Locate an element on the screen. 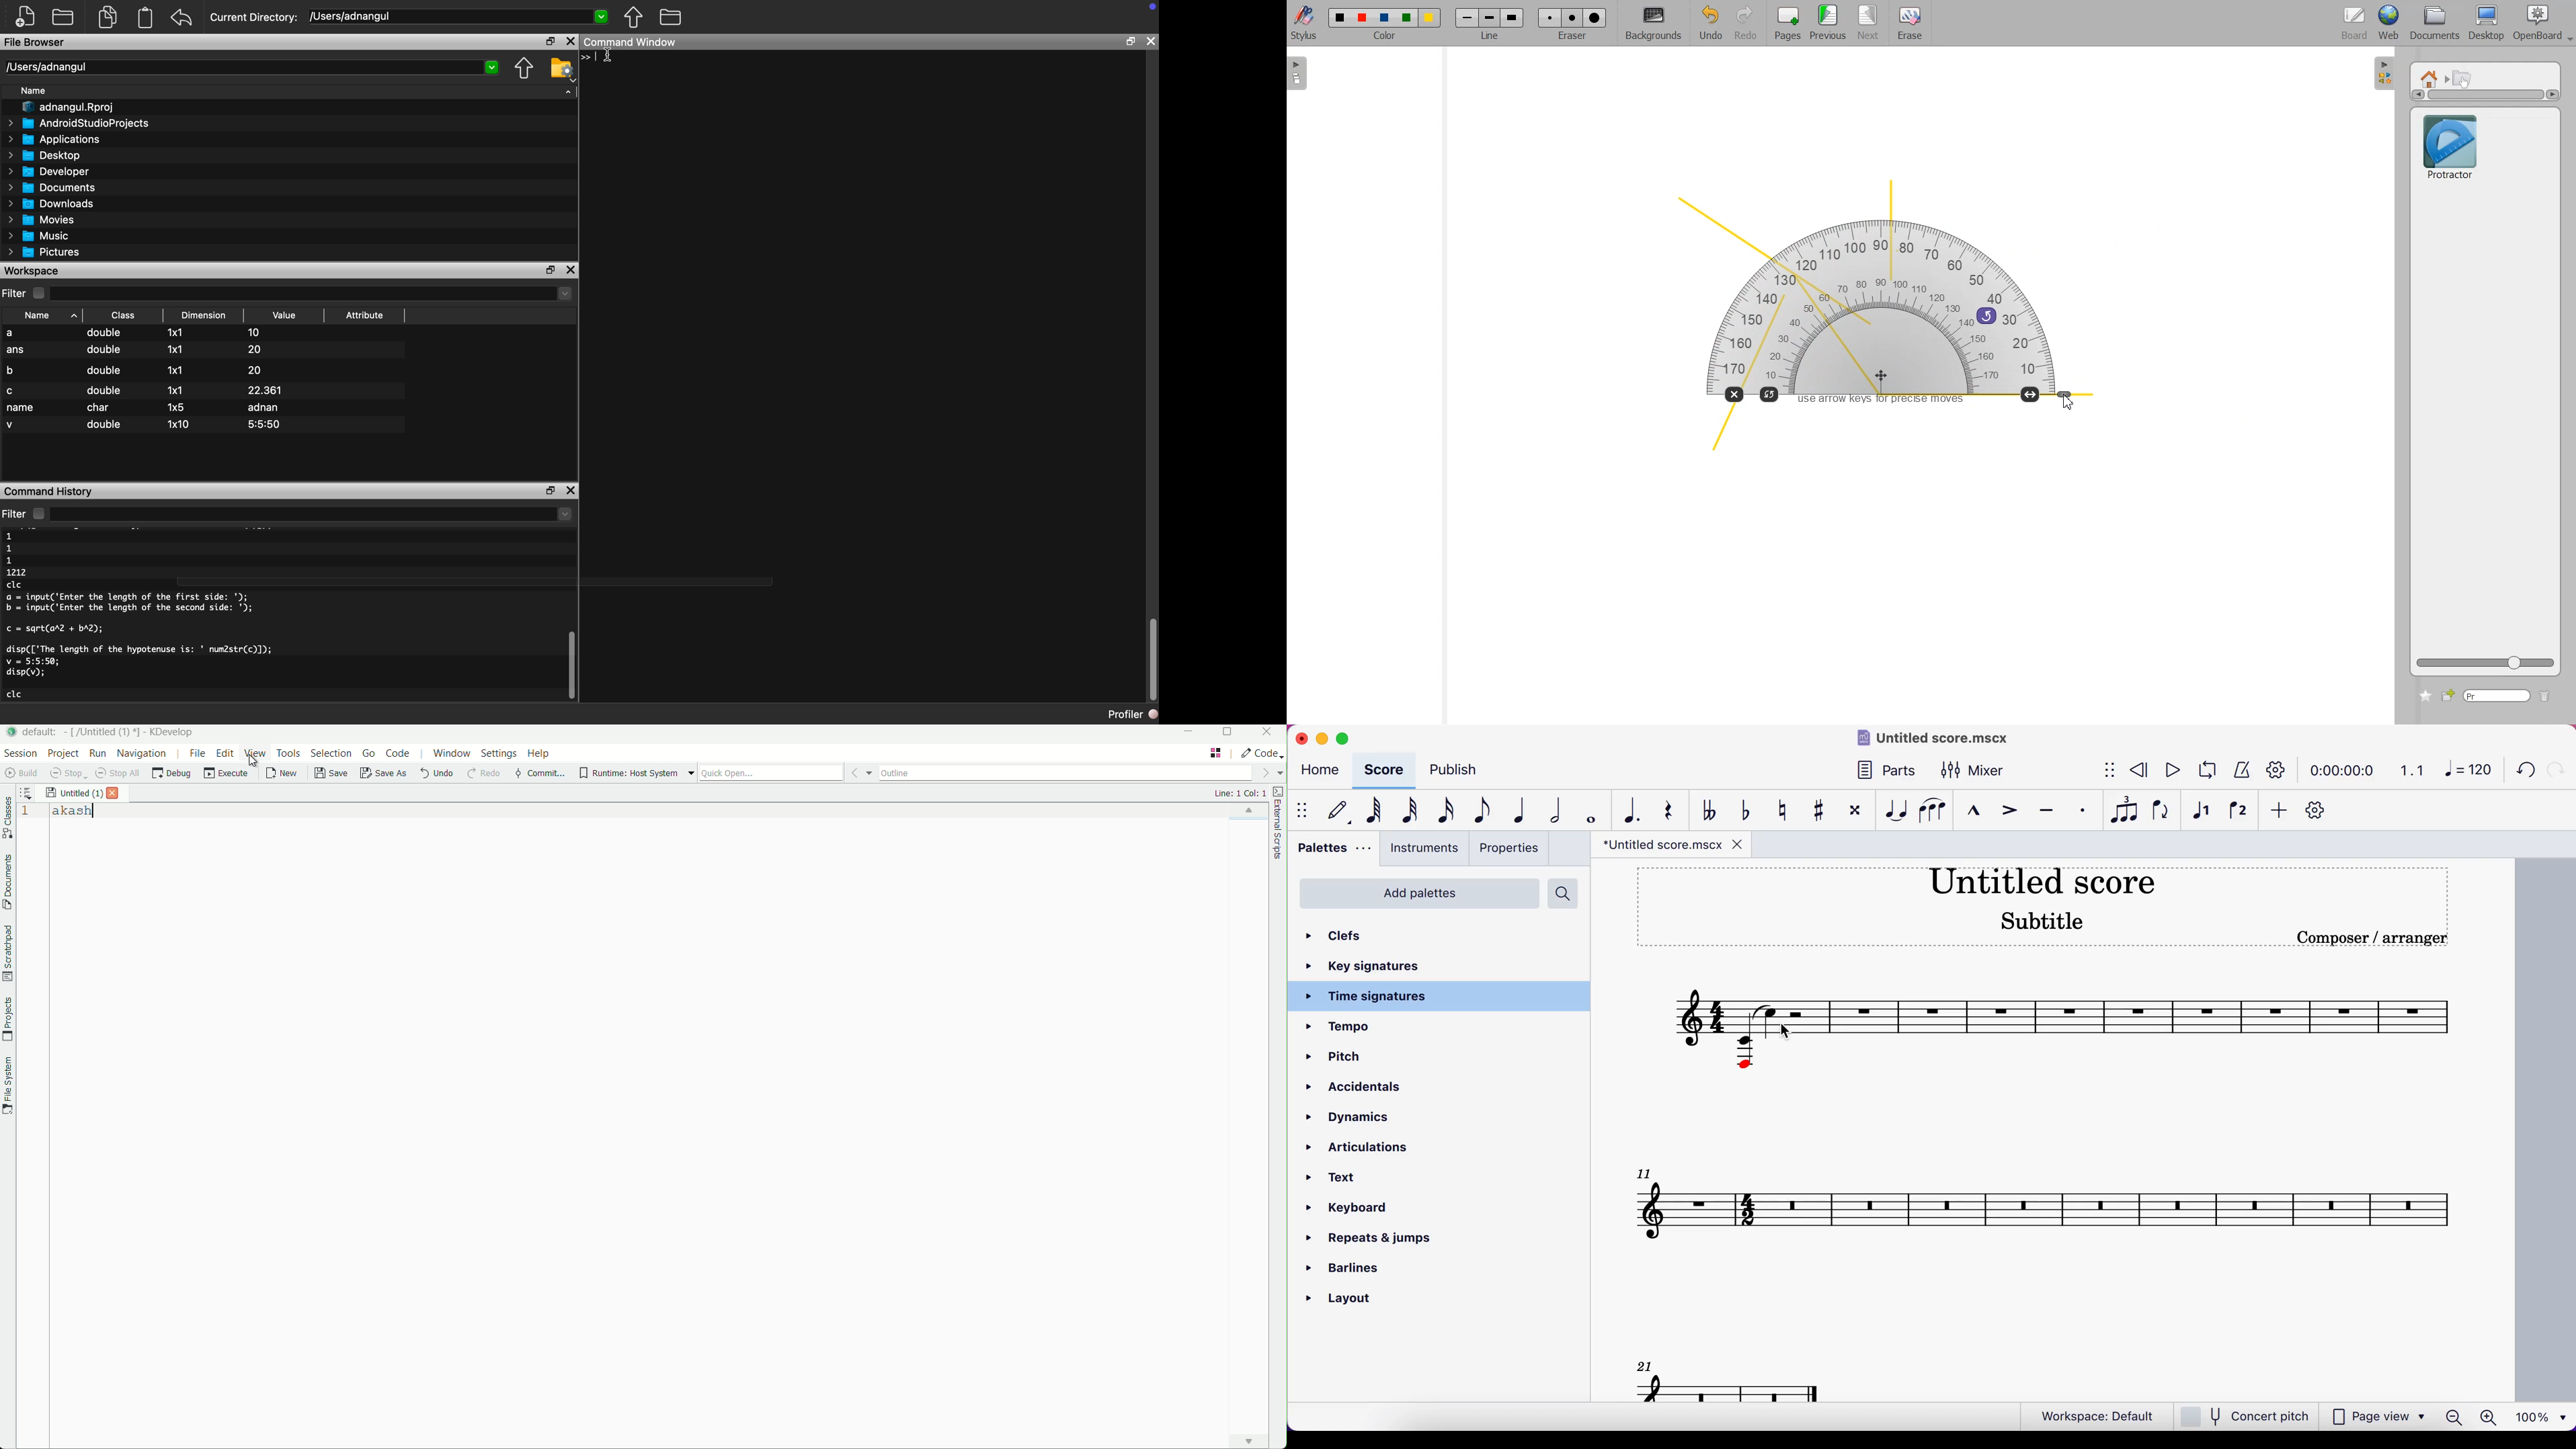 This screenshot has height=1456, width=2576. quarter note is located at coordinates (1526, 810).